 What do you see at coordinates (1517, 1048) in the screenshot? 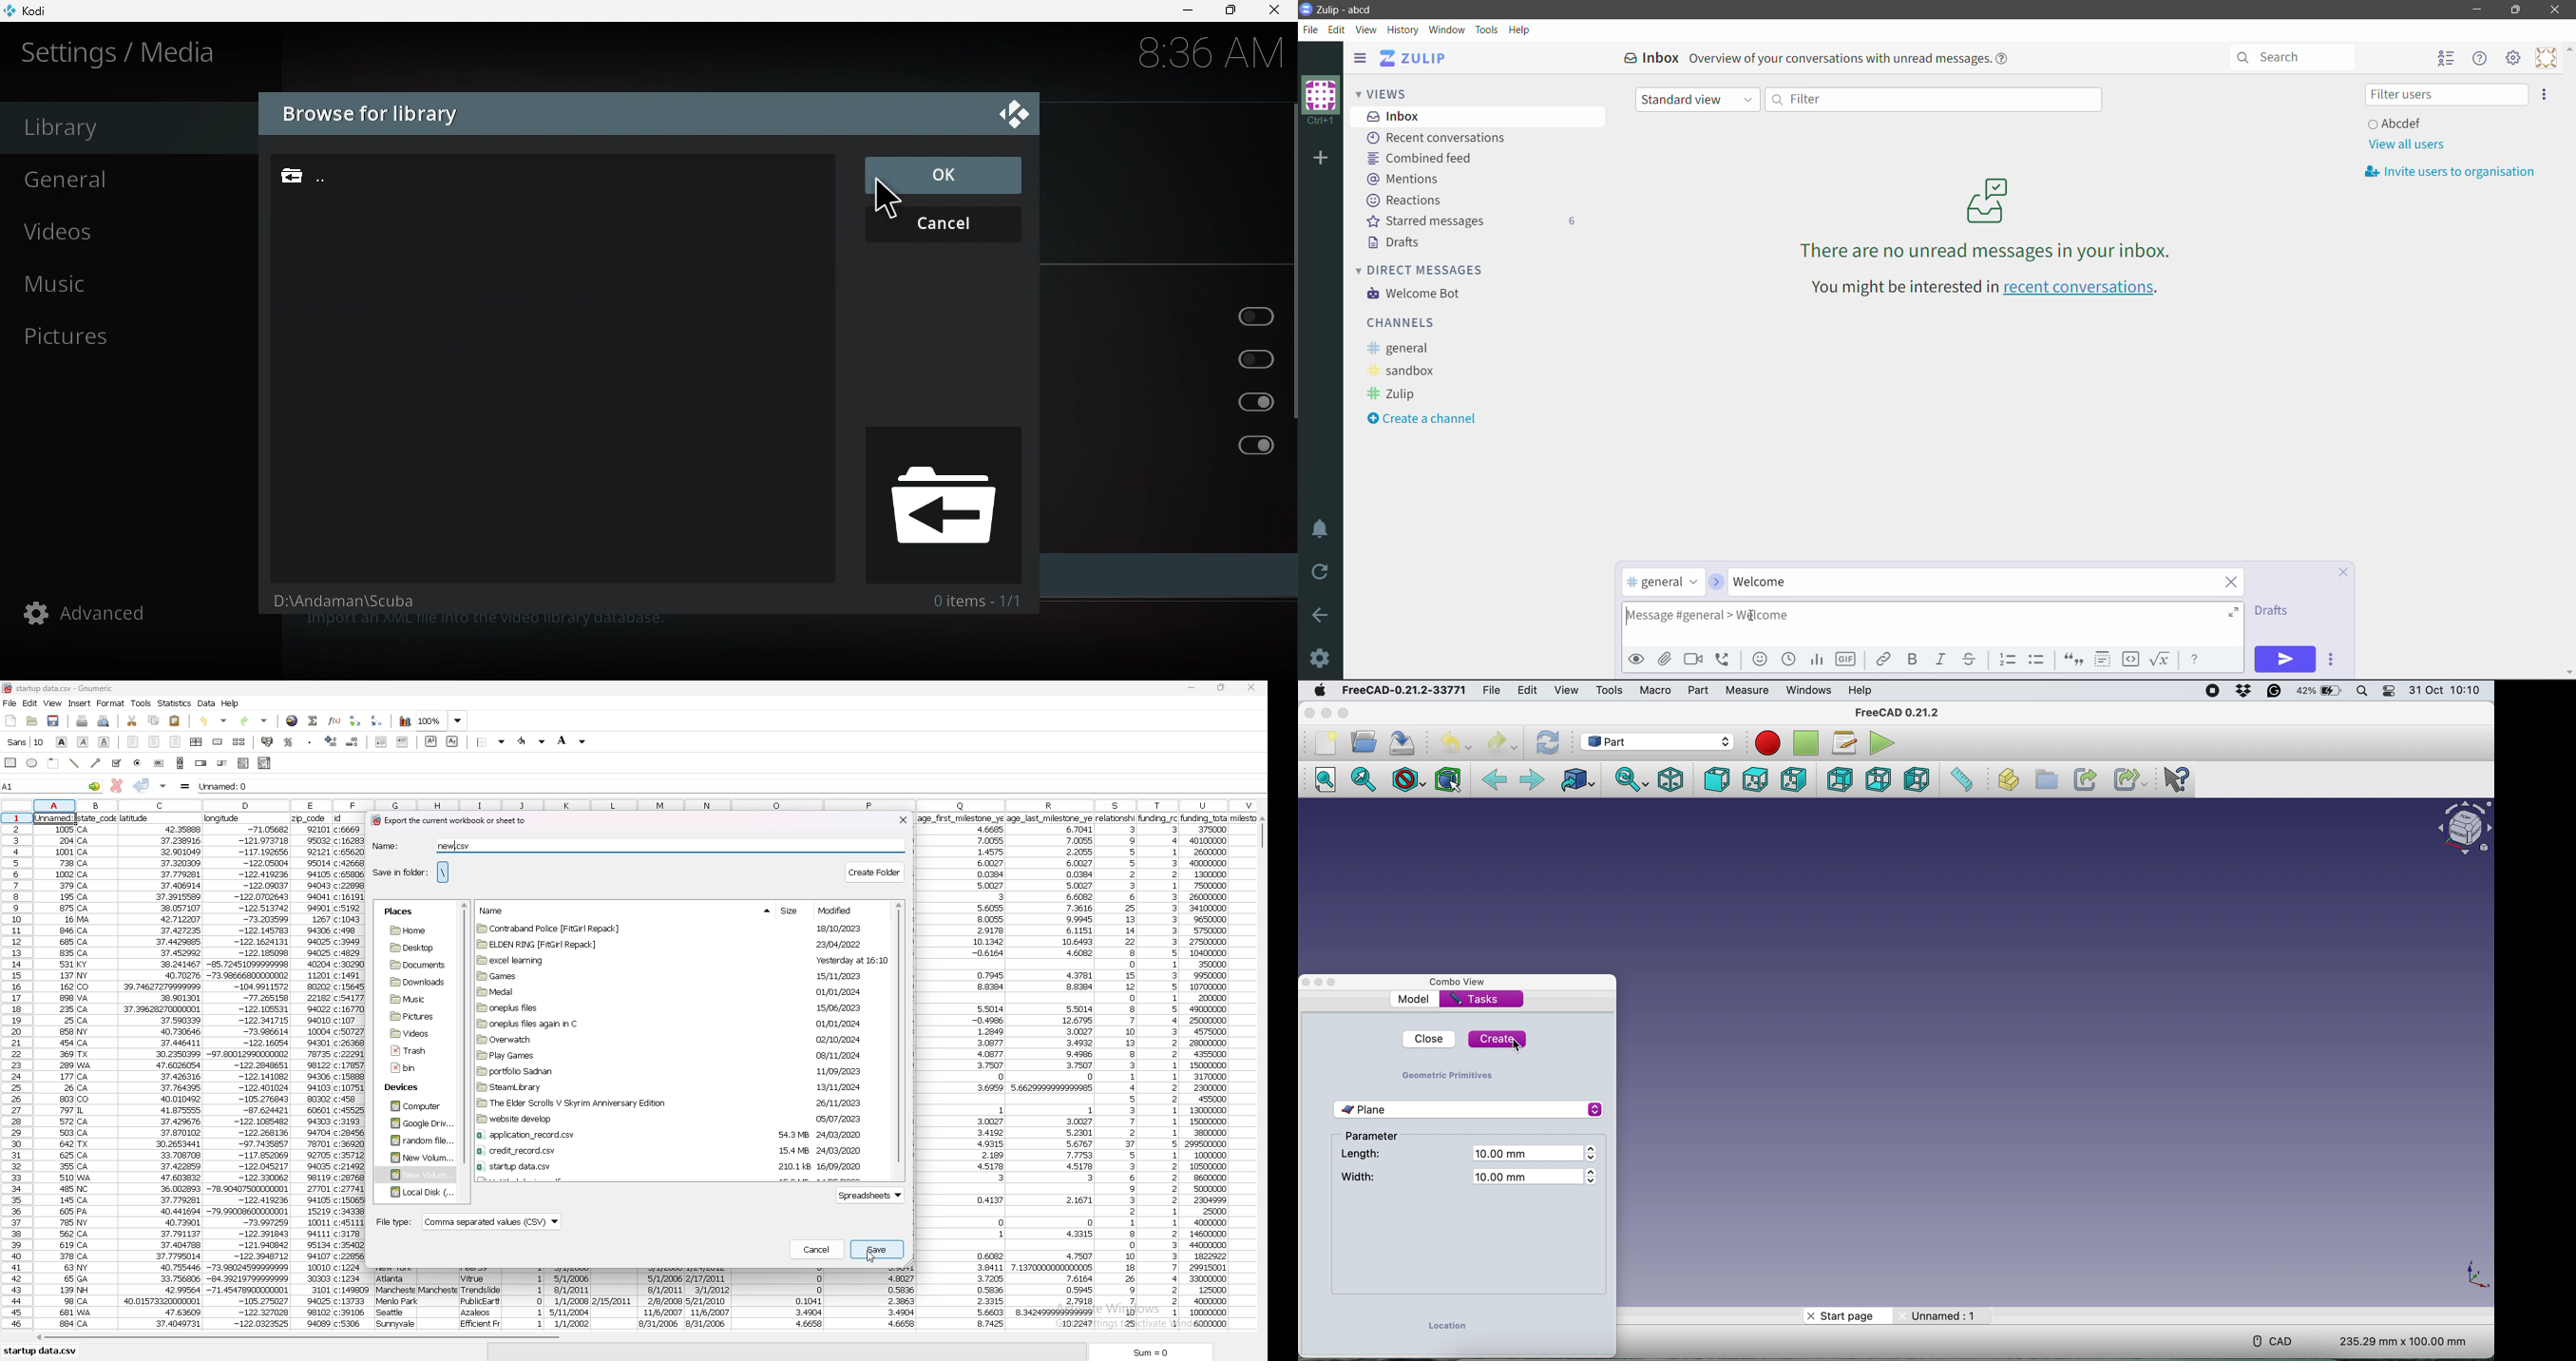
I see `cursor` at bounding box center [1517, 1048].